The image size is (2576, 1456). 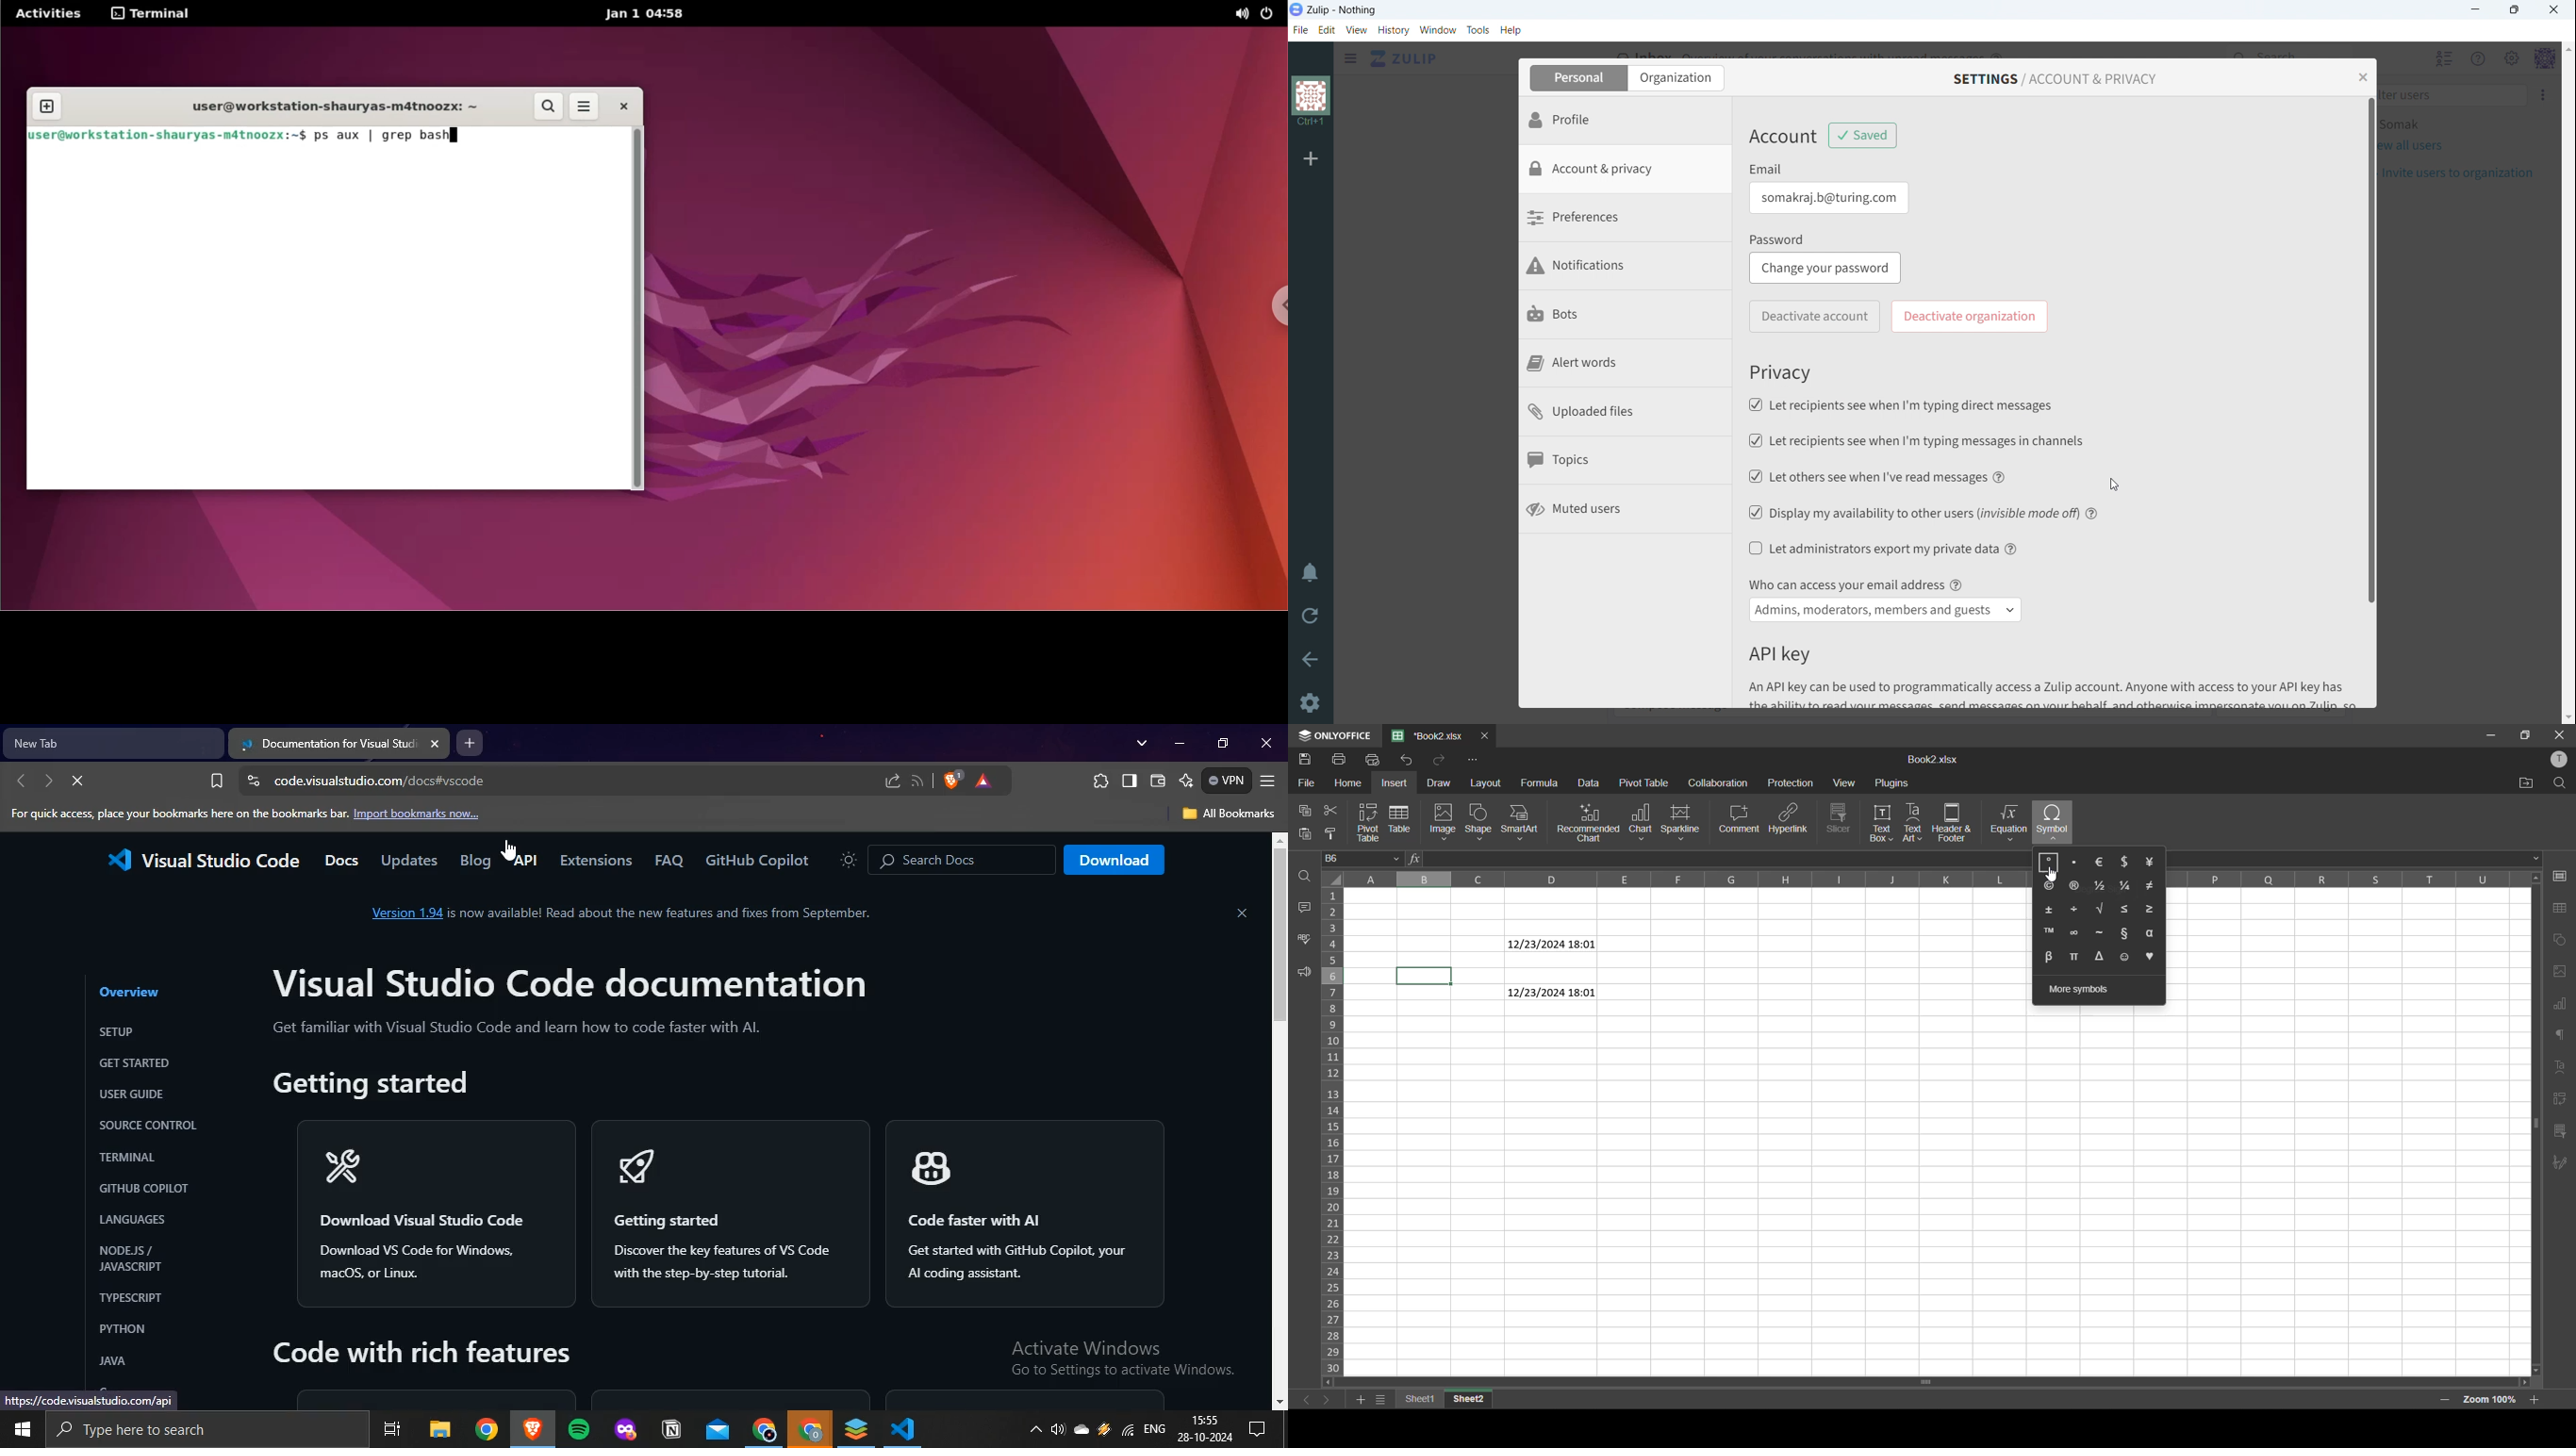 I want to click on zoom in, so click(x=2443, y=1397).